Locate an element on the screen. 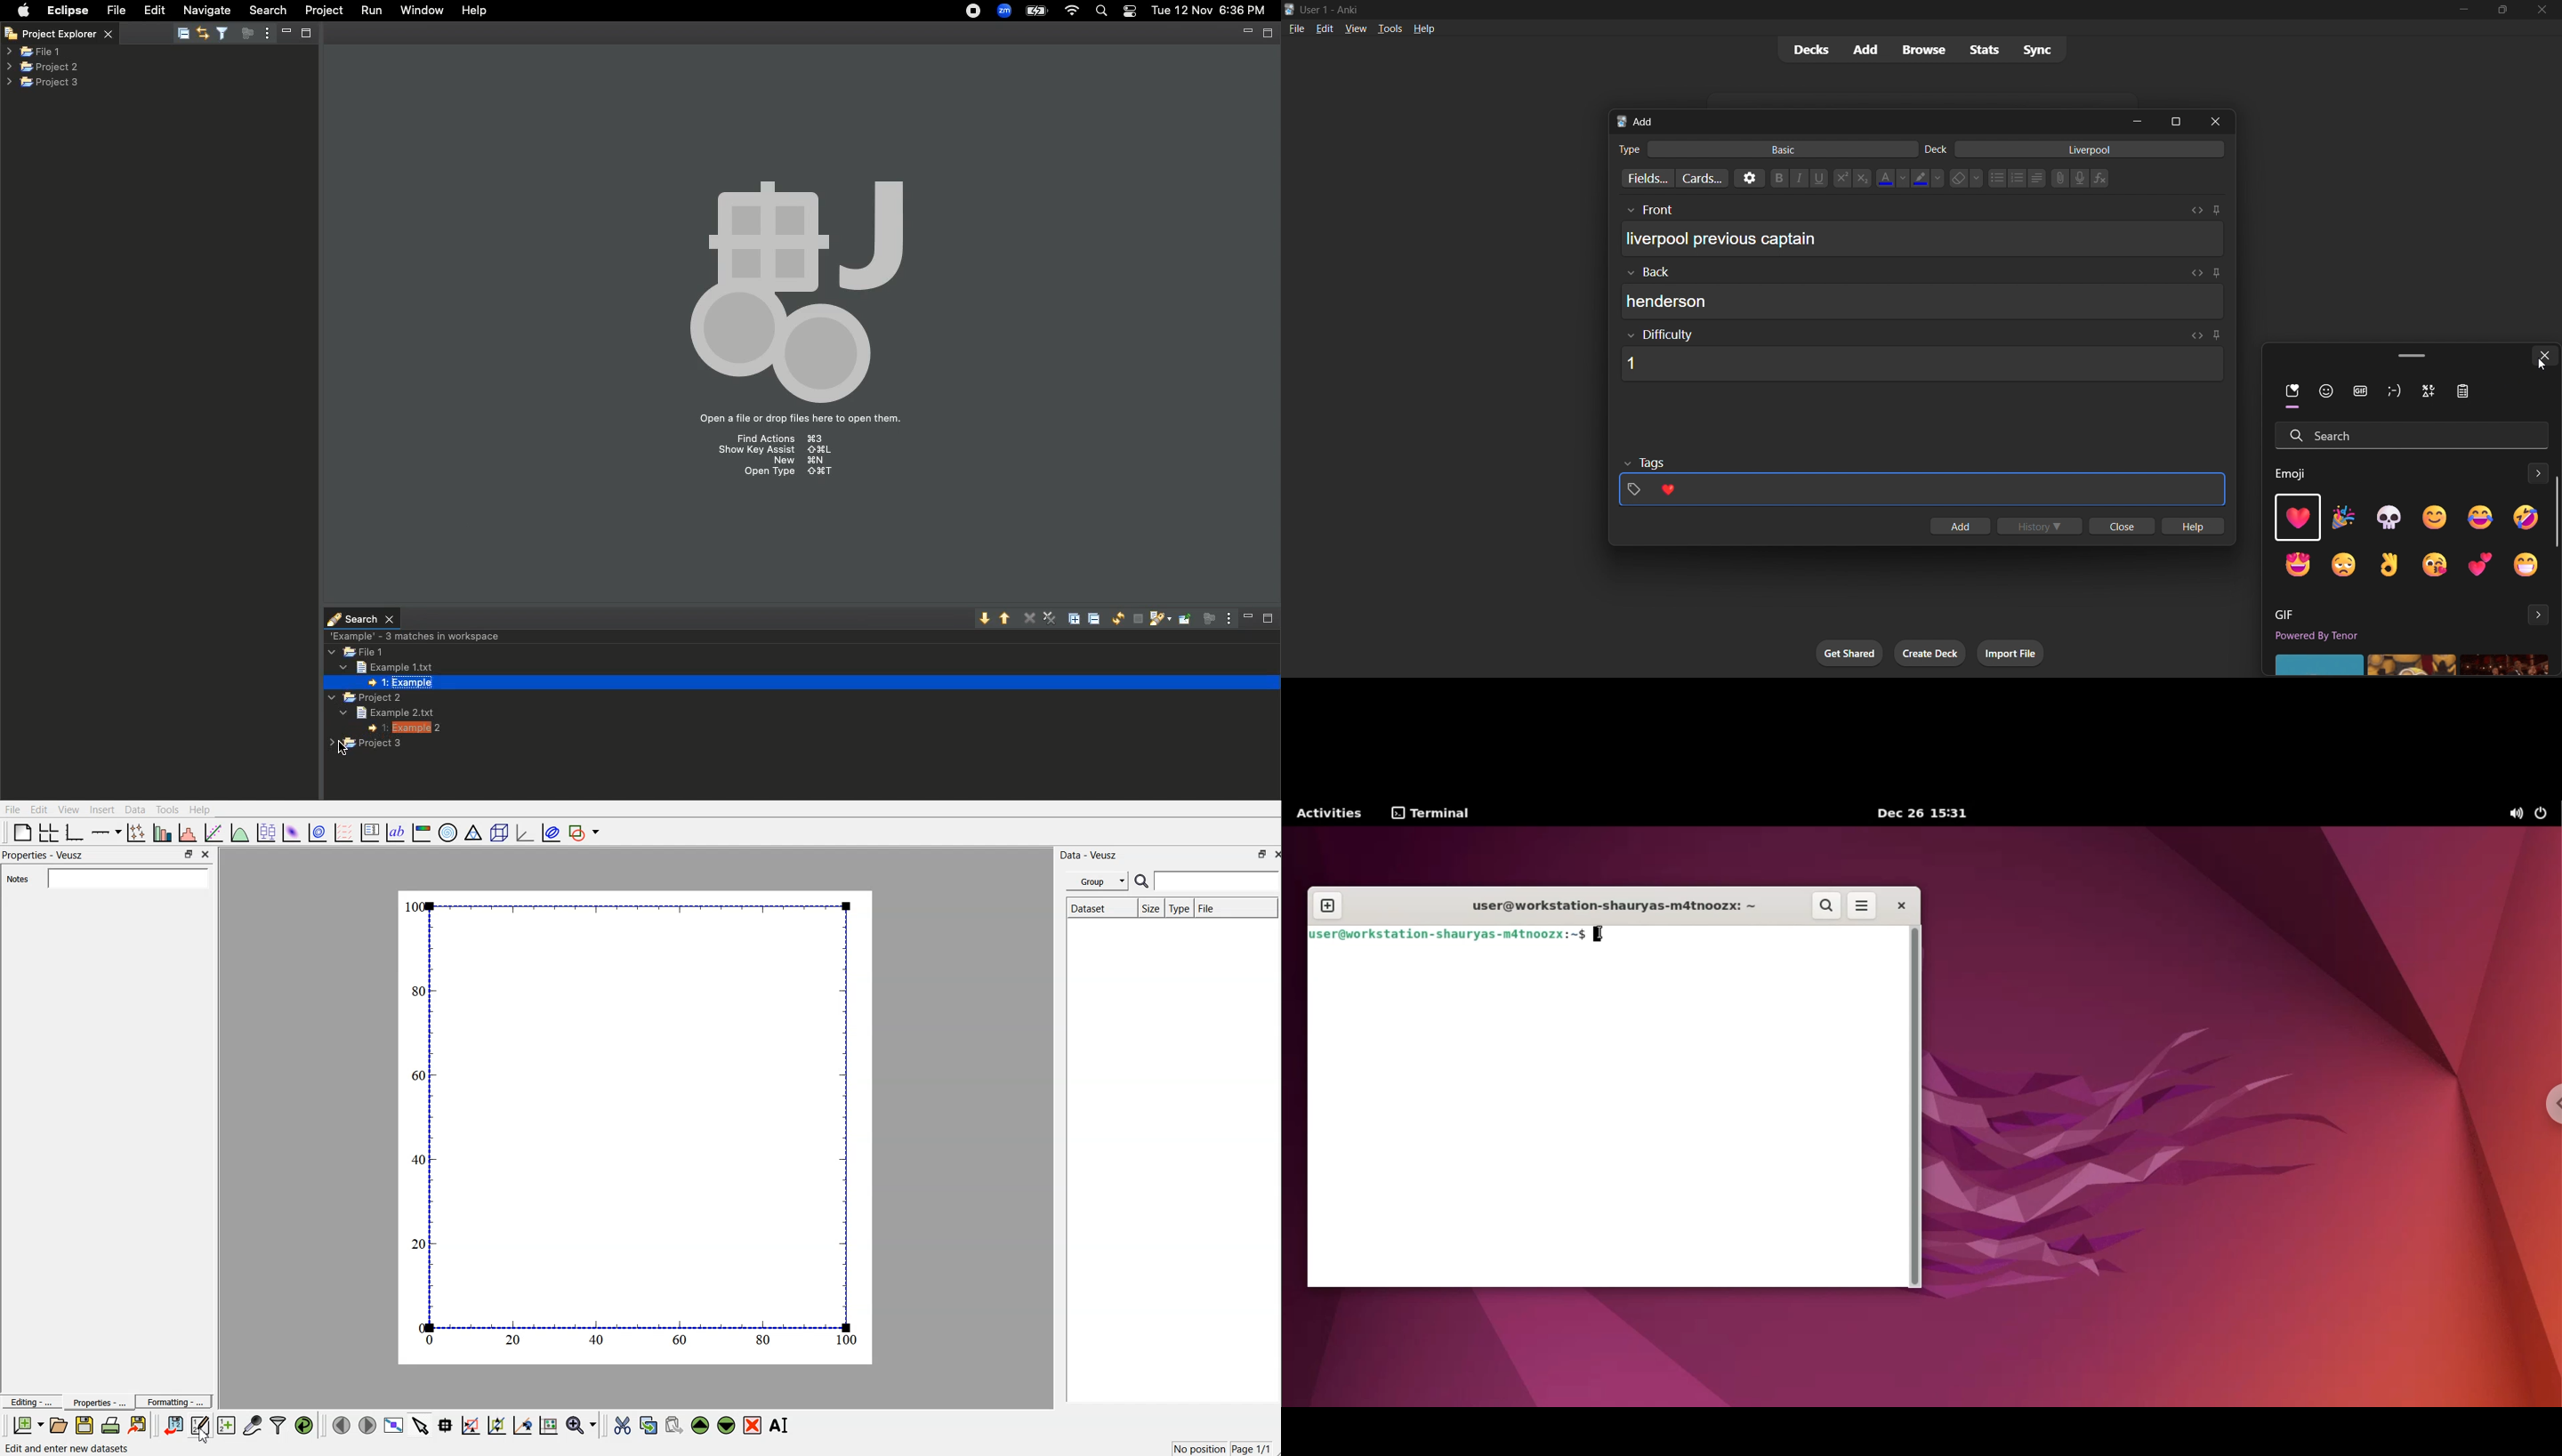 This screenshot has height=1456, width=2576. Remove selected matches is located at coordinates (1031, 616).